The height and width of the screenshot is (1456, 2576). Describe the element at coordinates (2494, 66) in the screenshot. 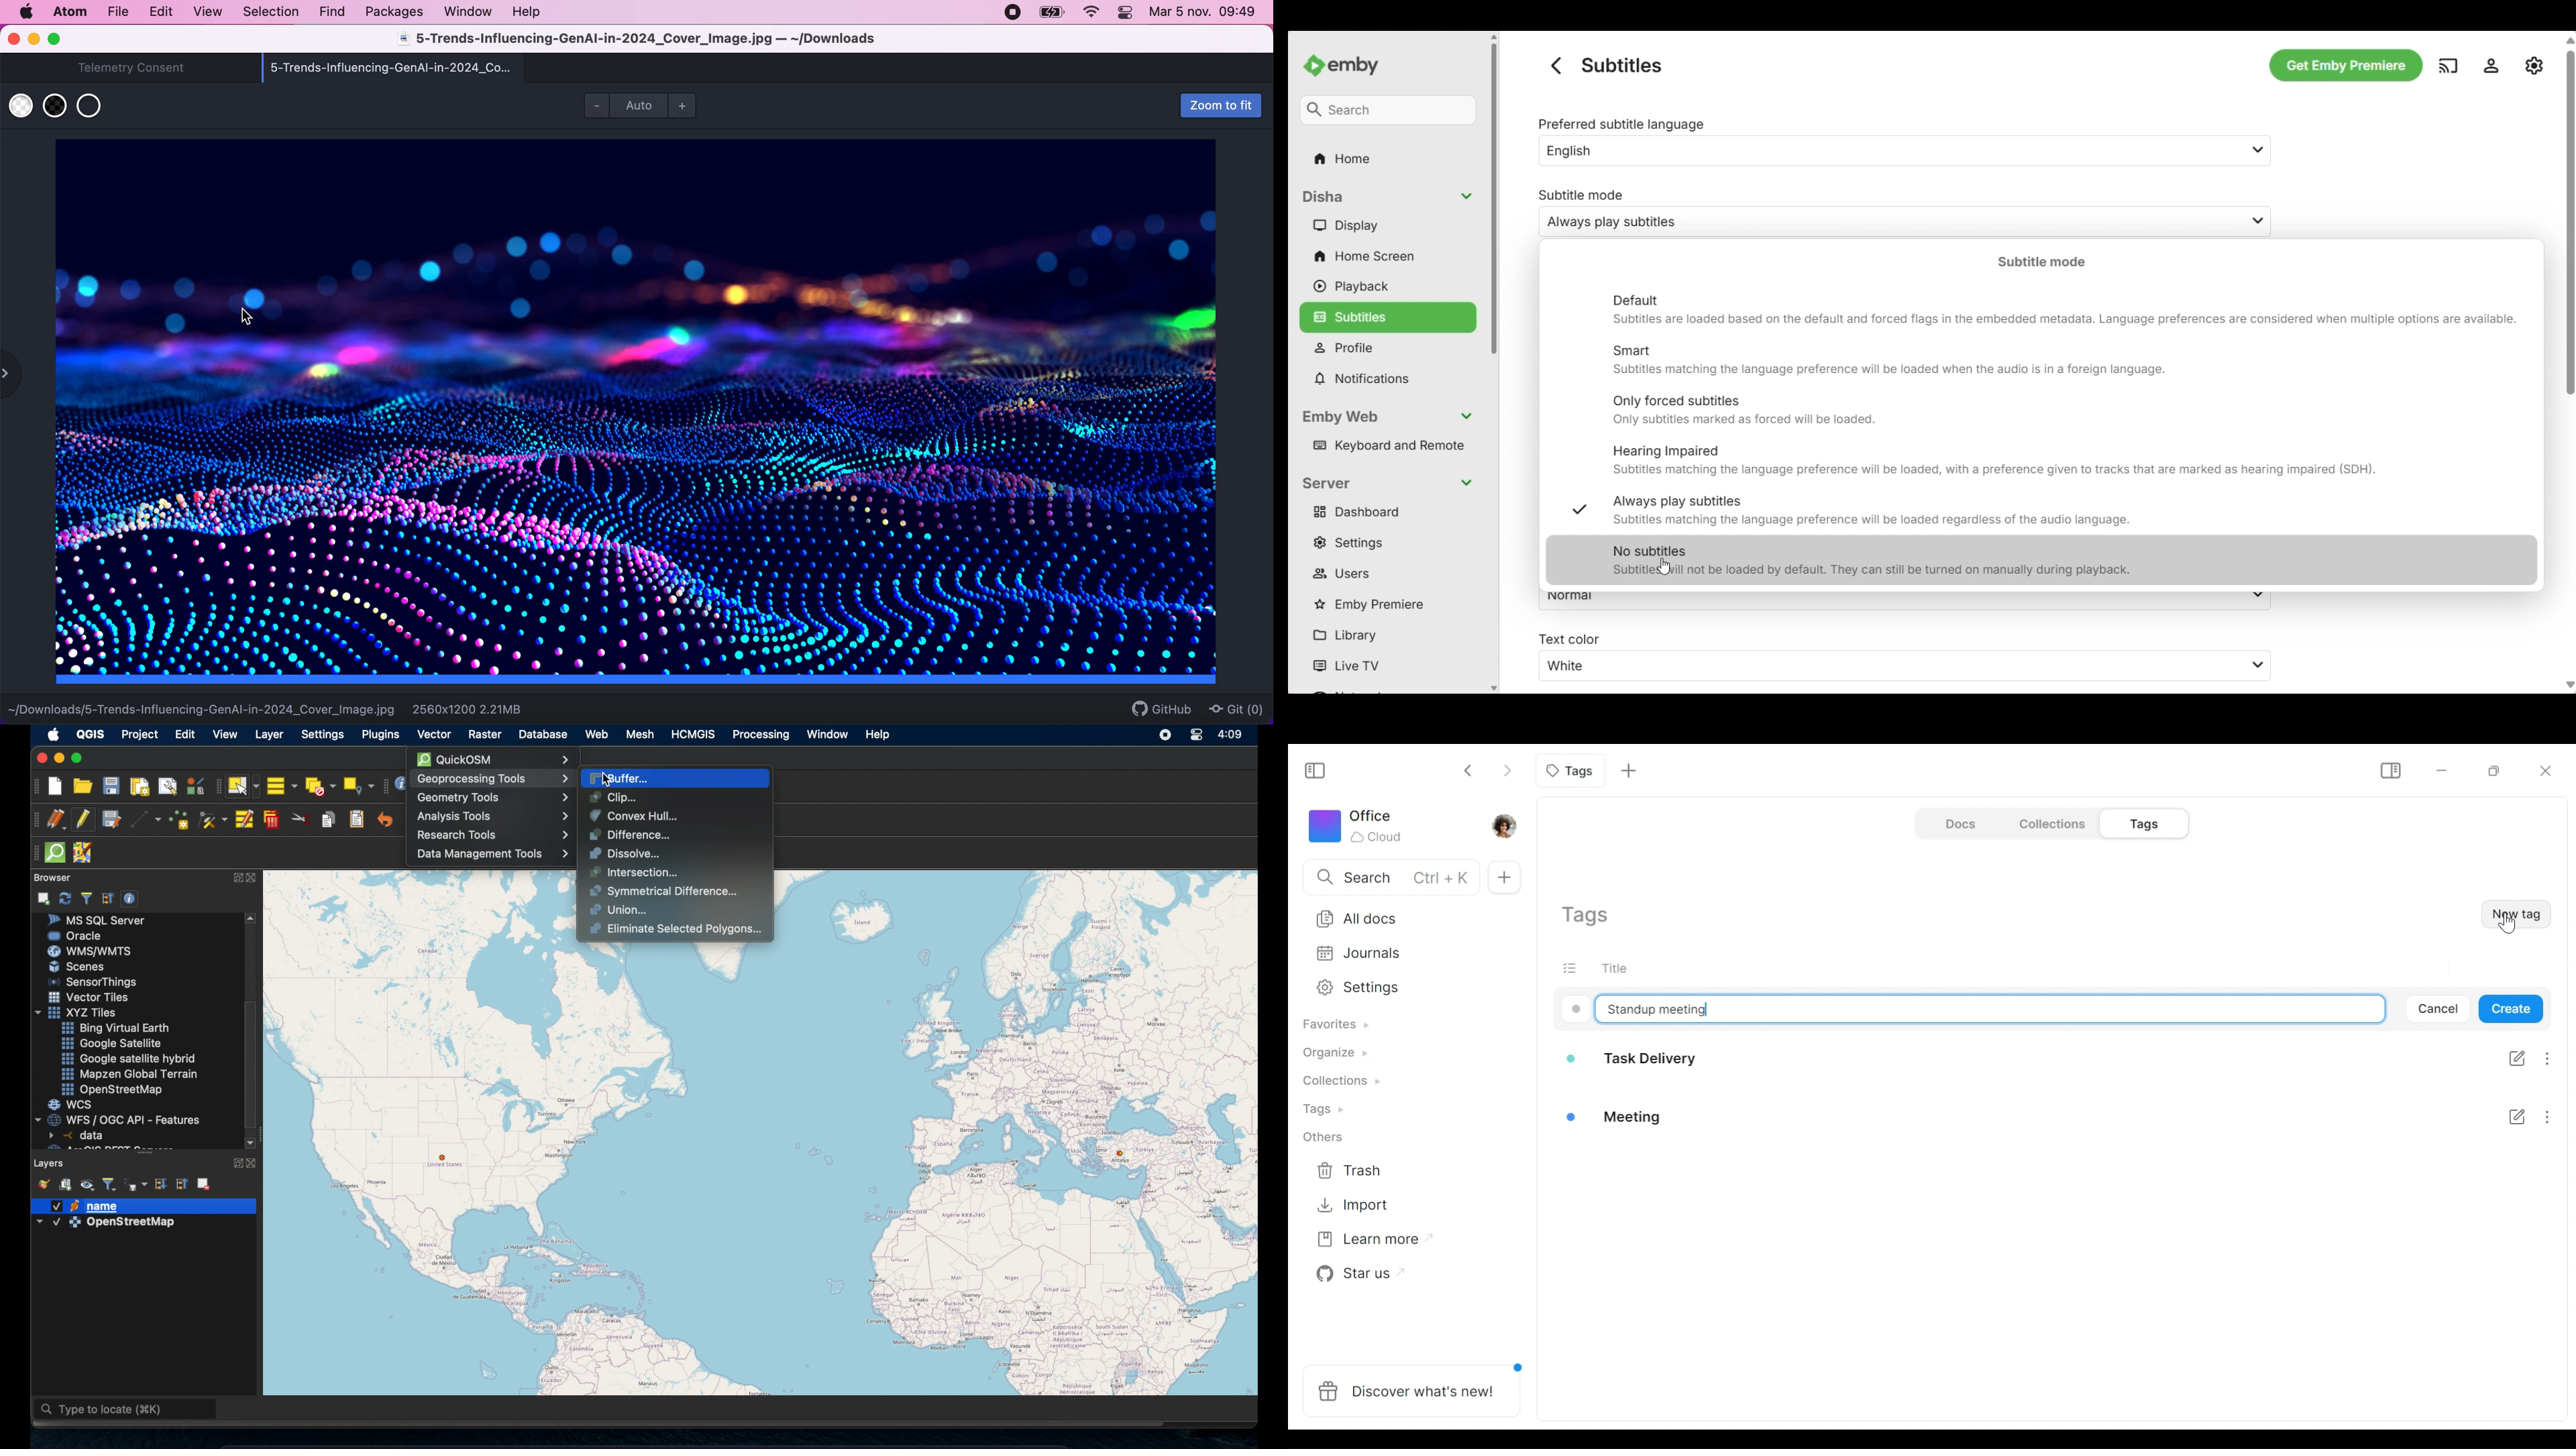

I see `` at that location.